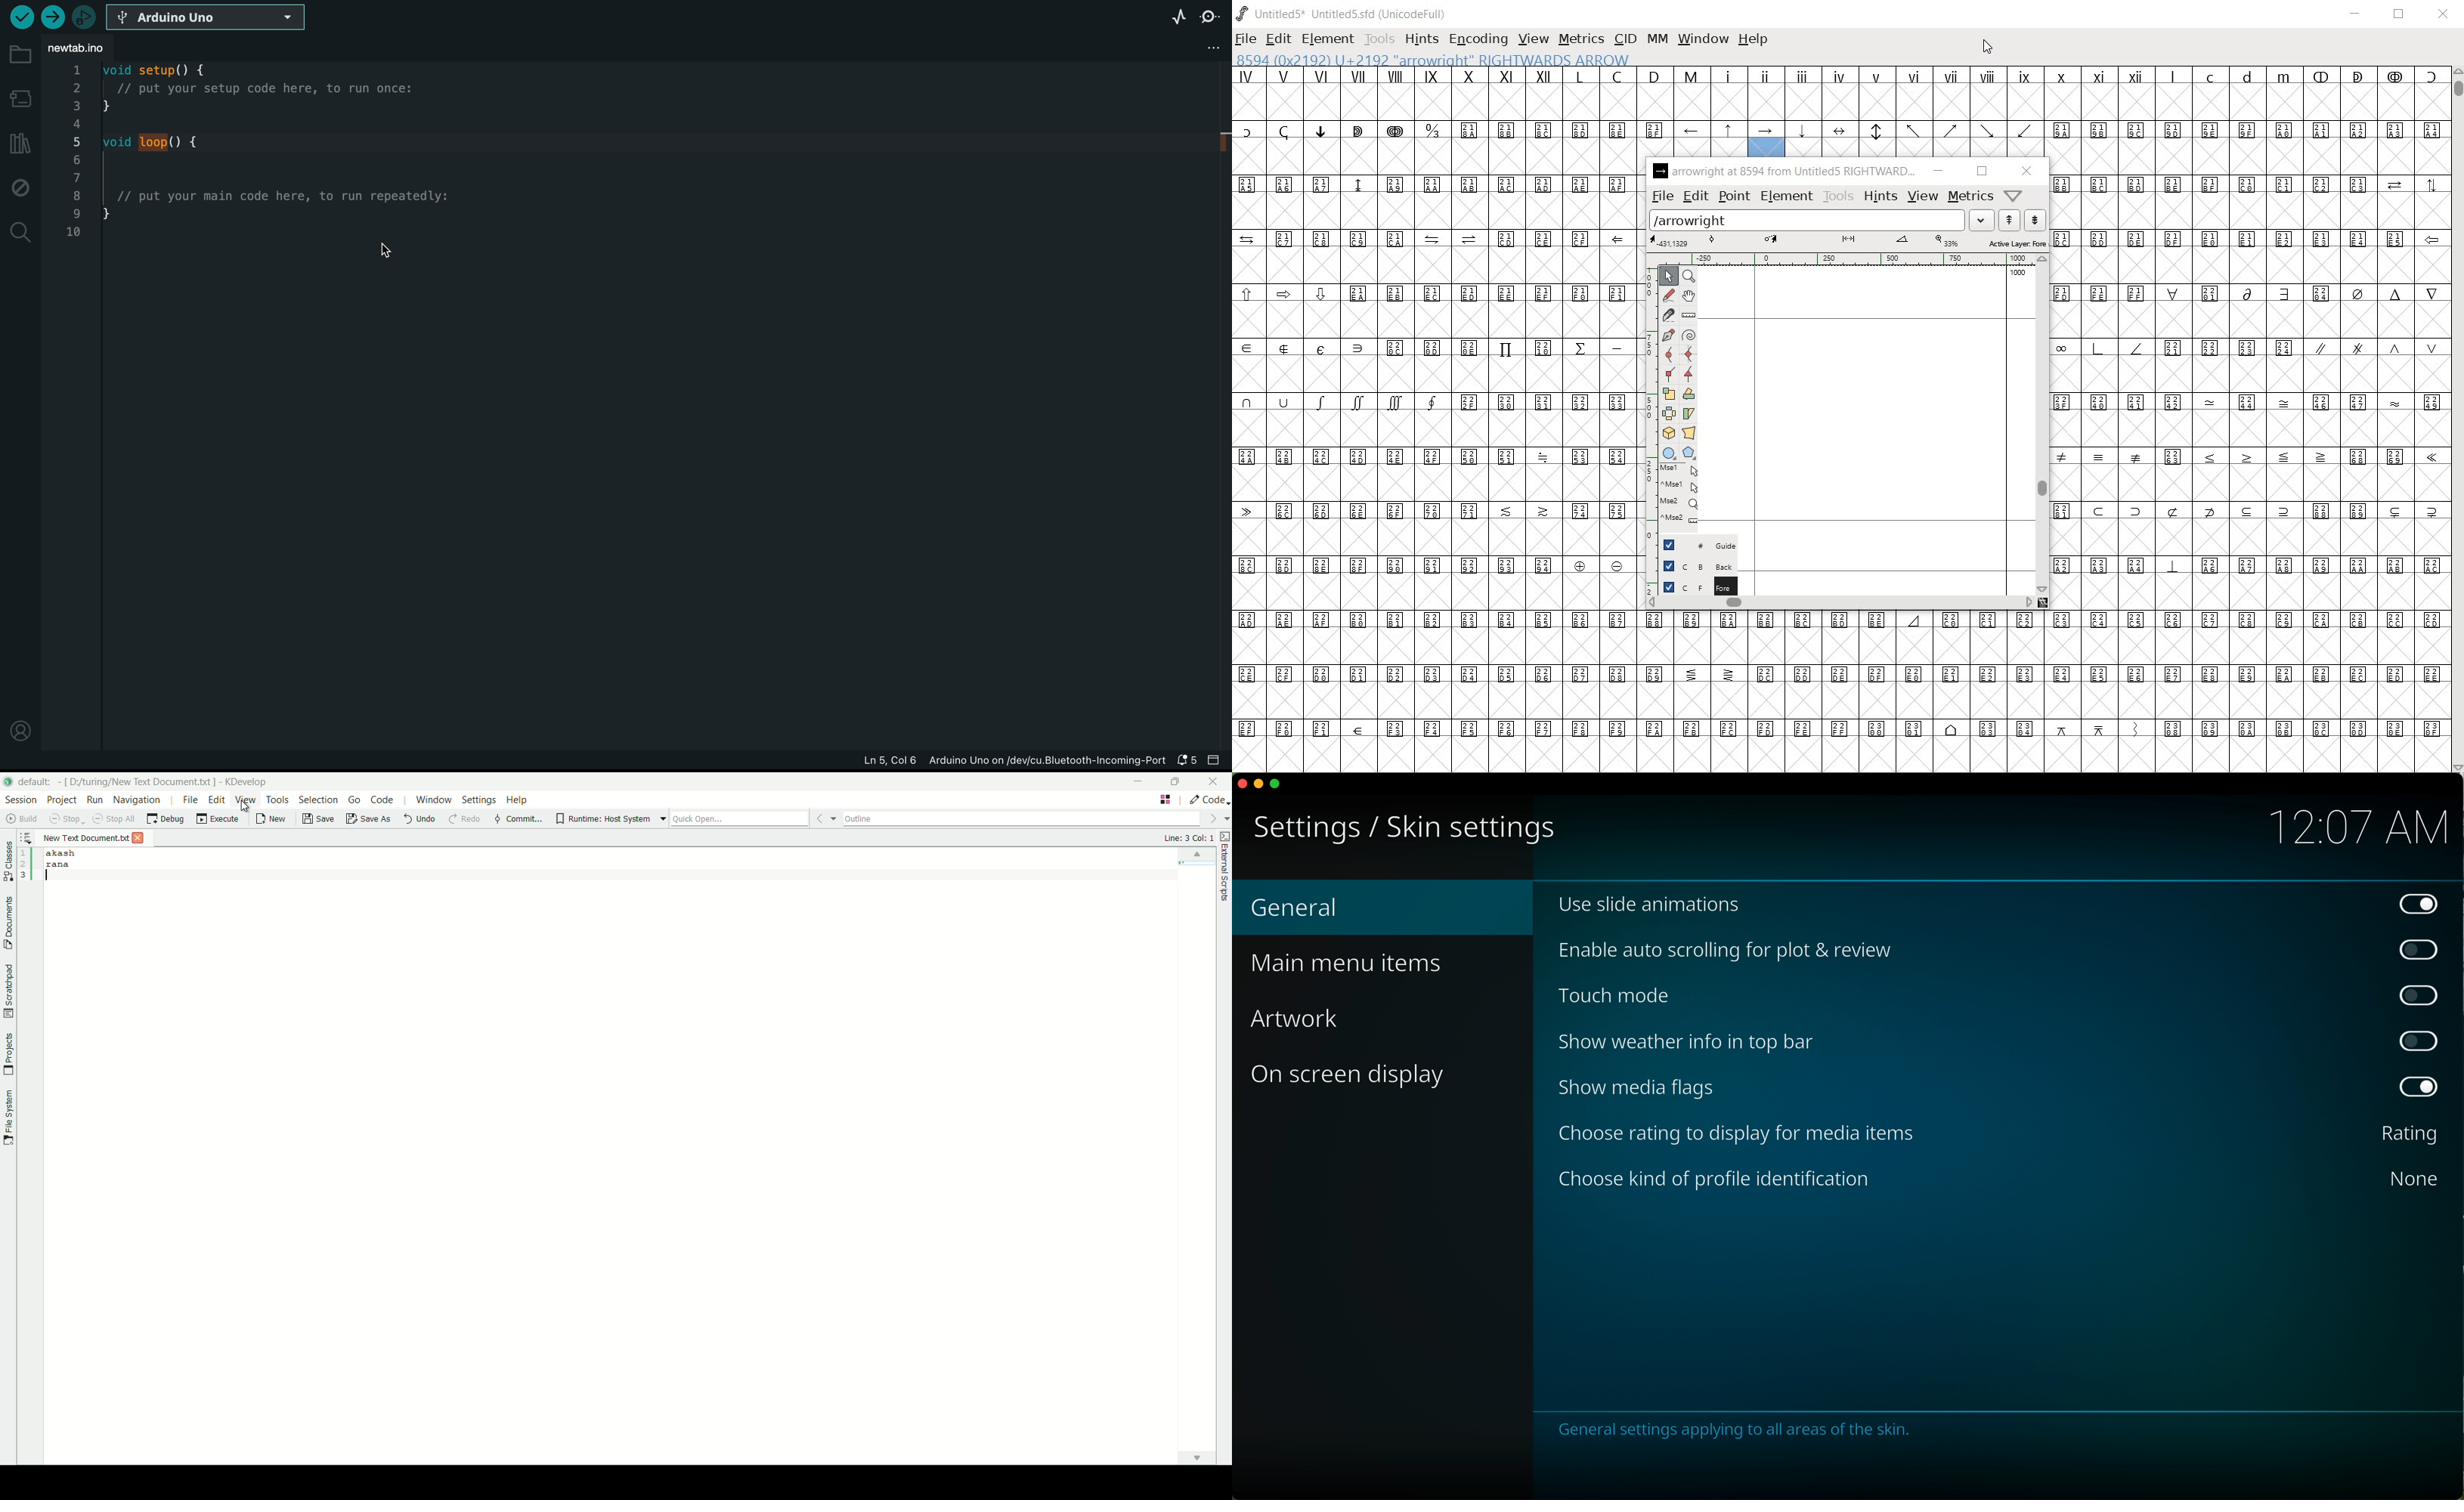  Describe the element at coordinates (2002, 1089) in the screenshot. I see `show media flags` at that location.